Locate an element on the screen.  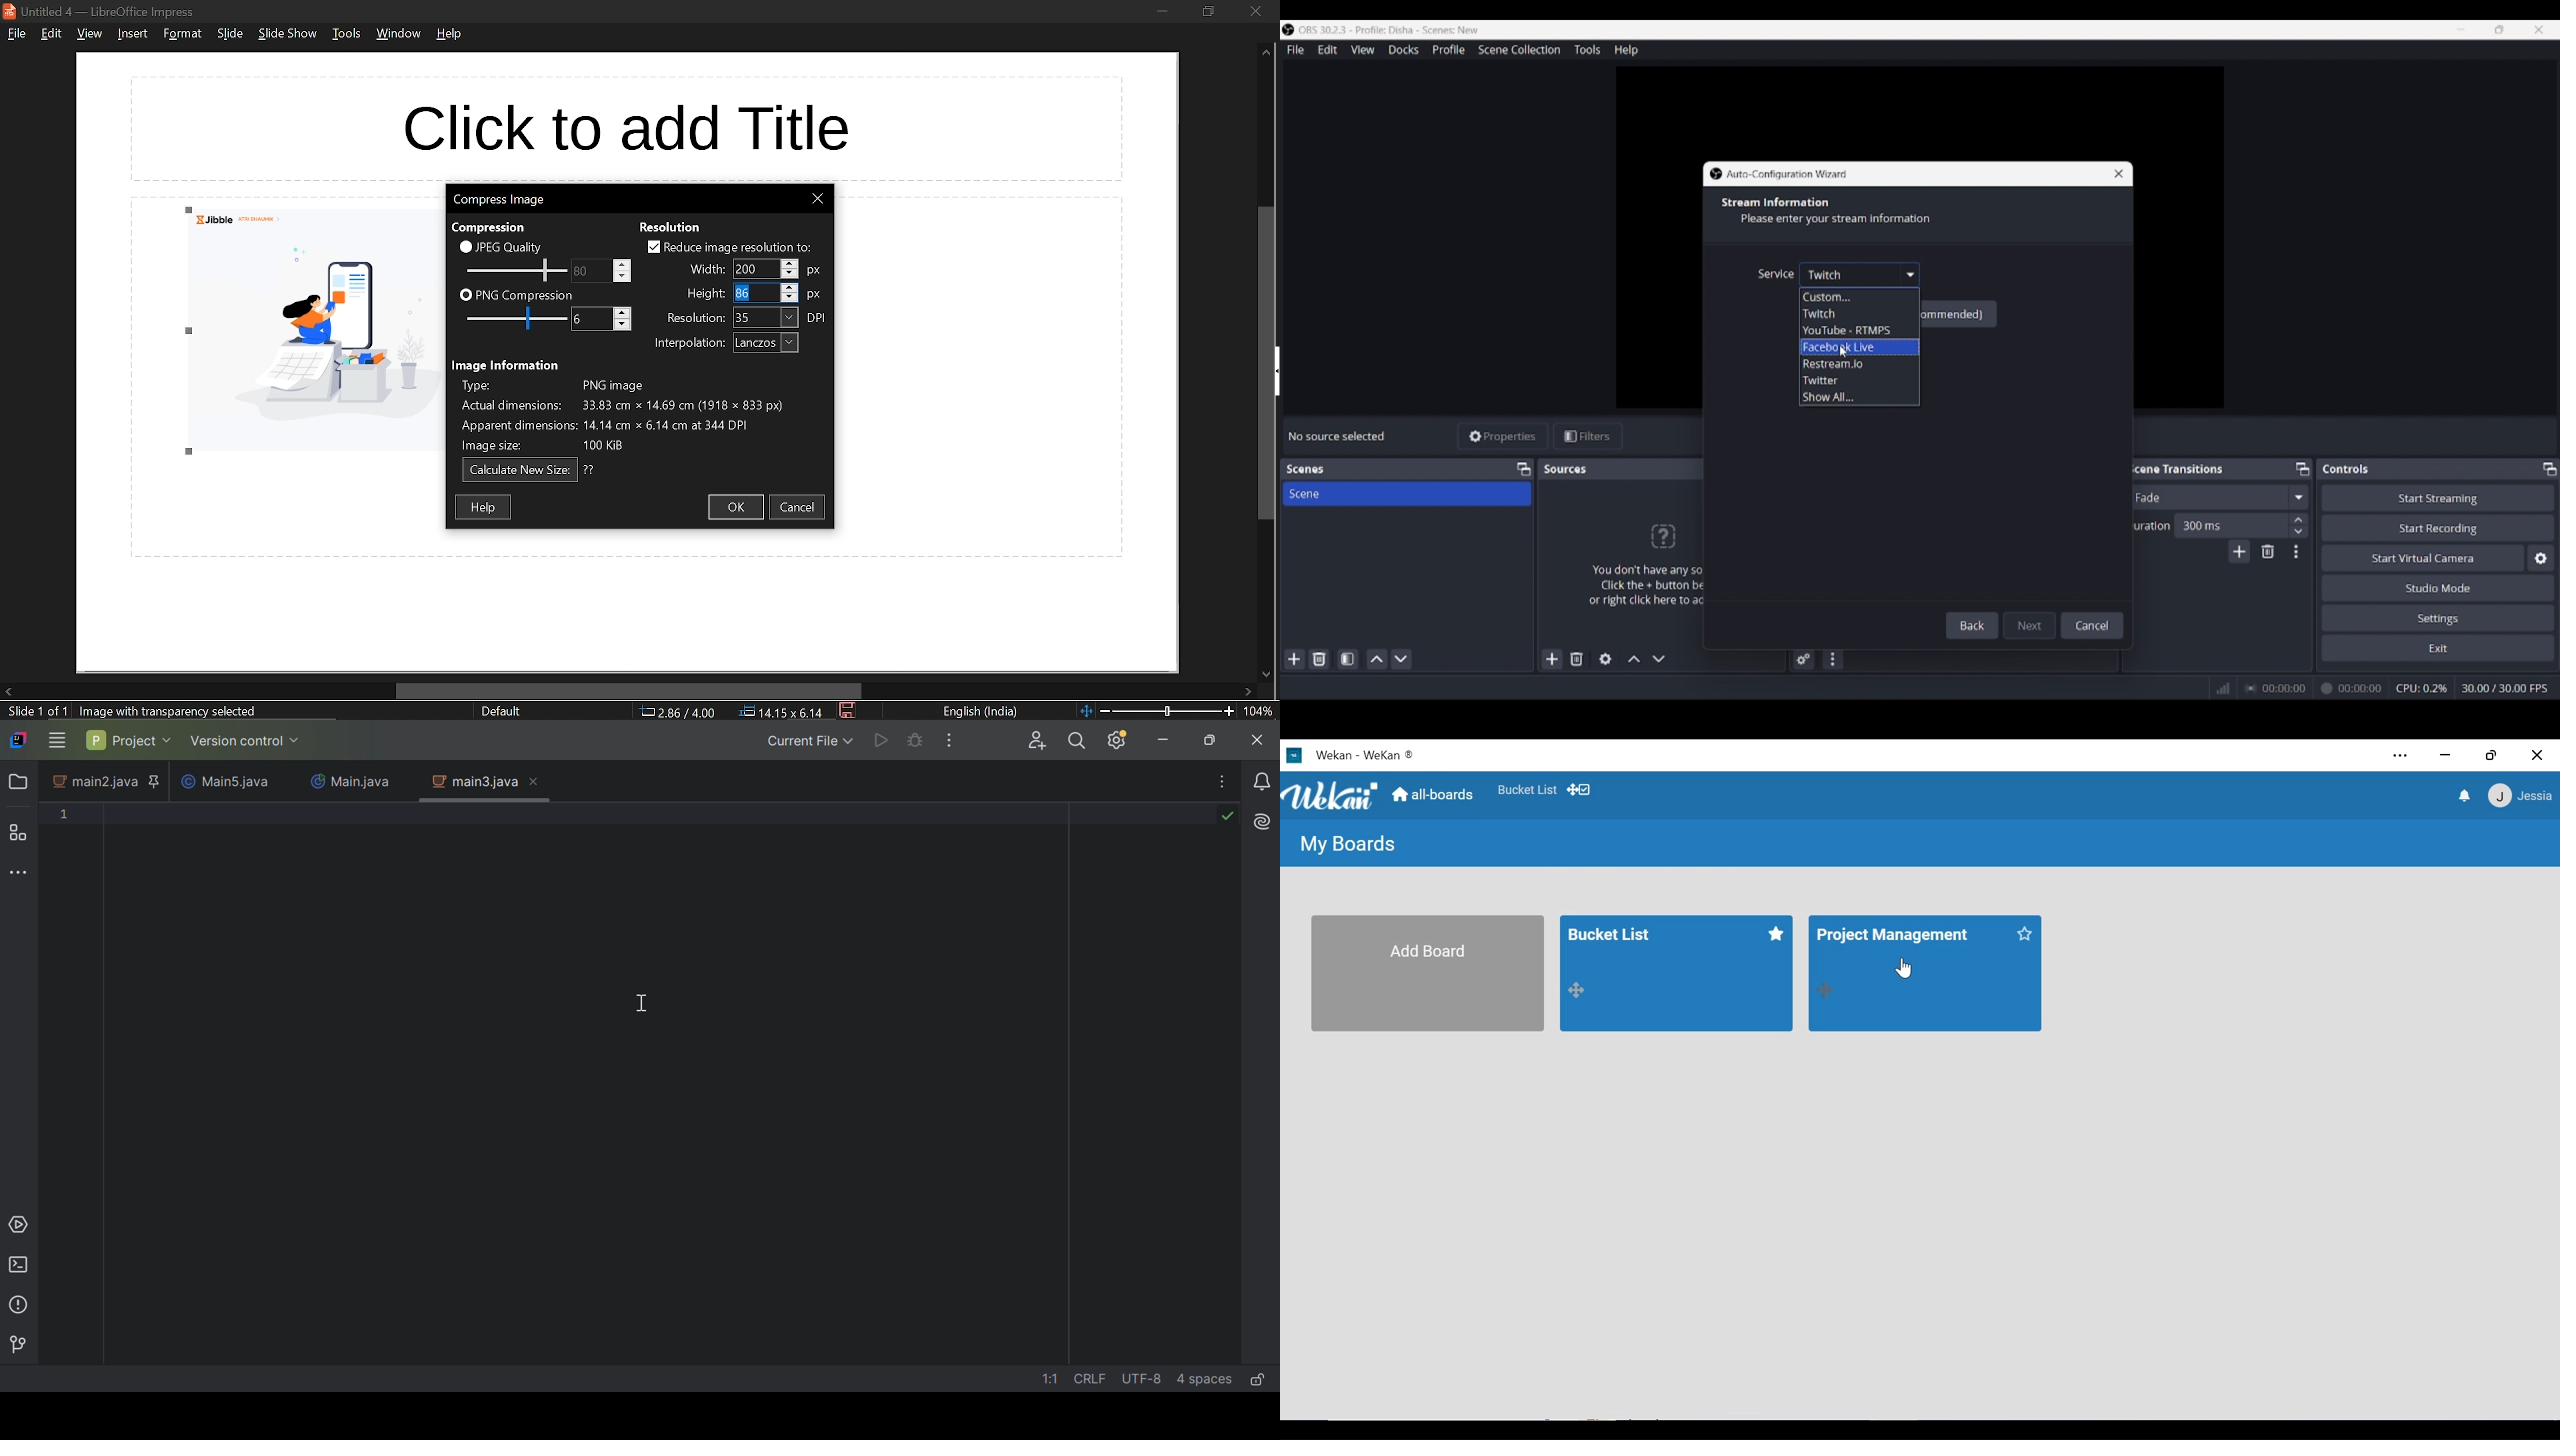
Studio mode is located at coordinates (2438, 587).